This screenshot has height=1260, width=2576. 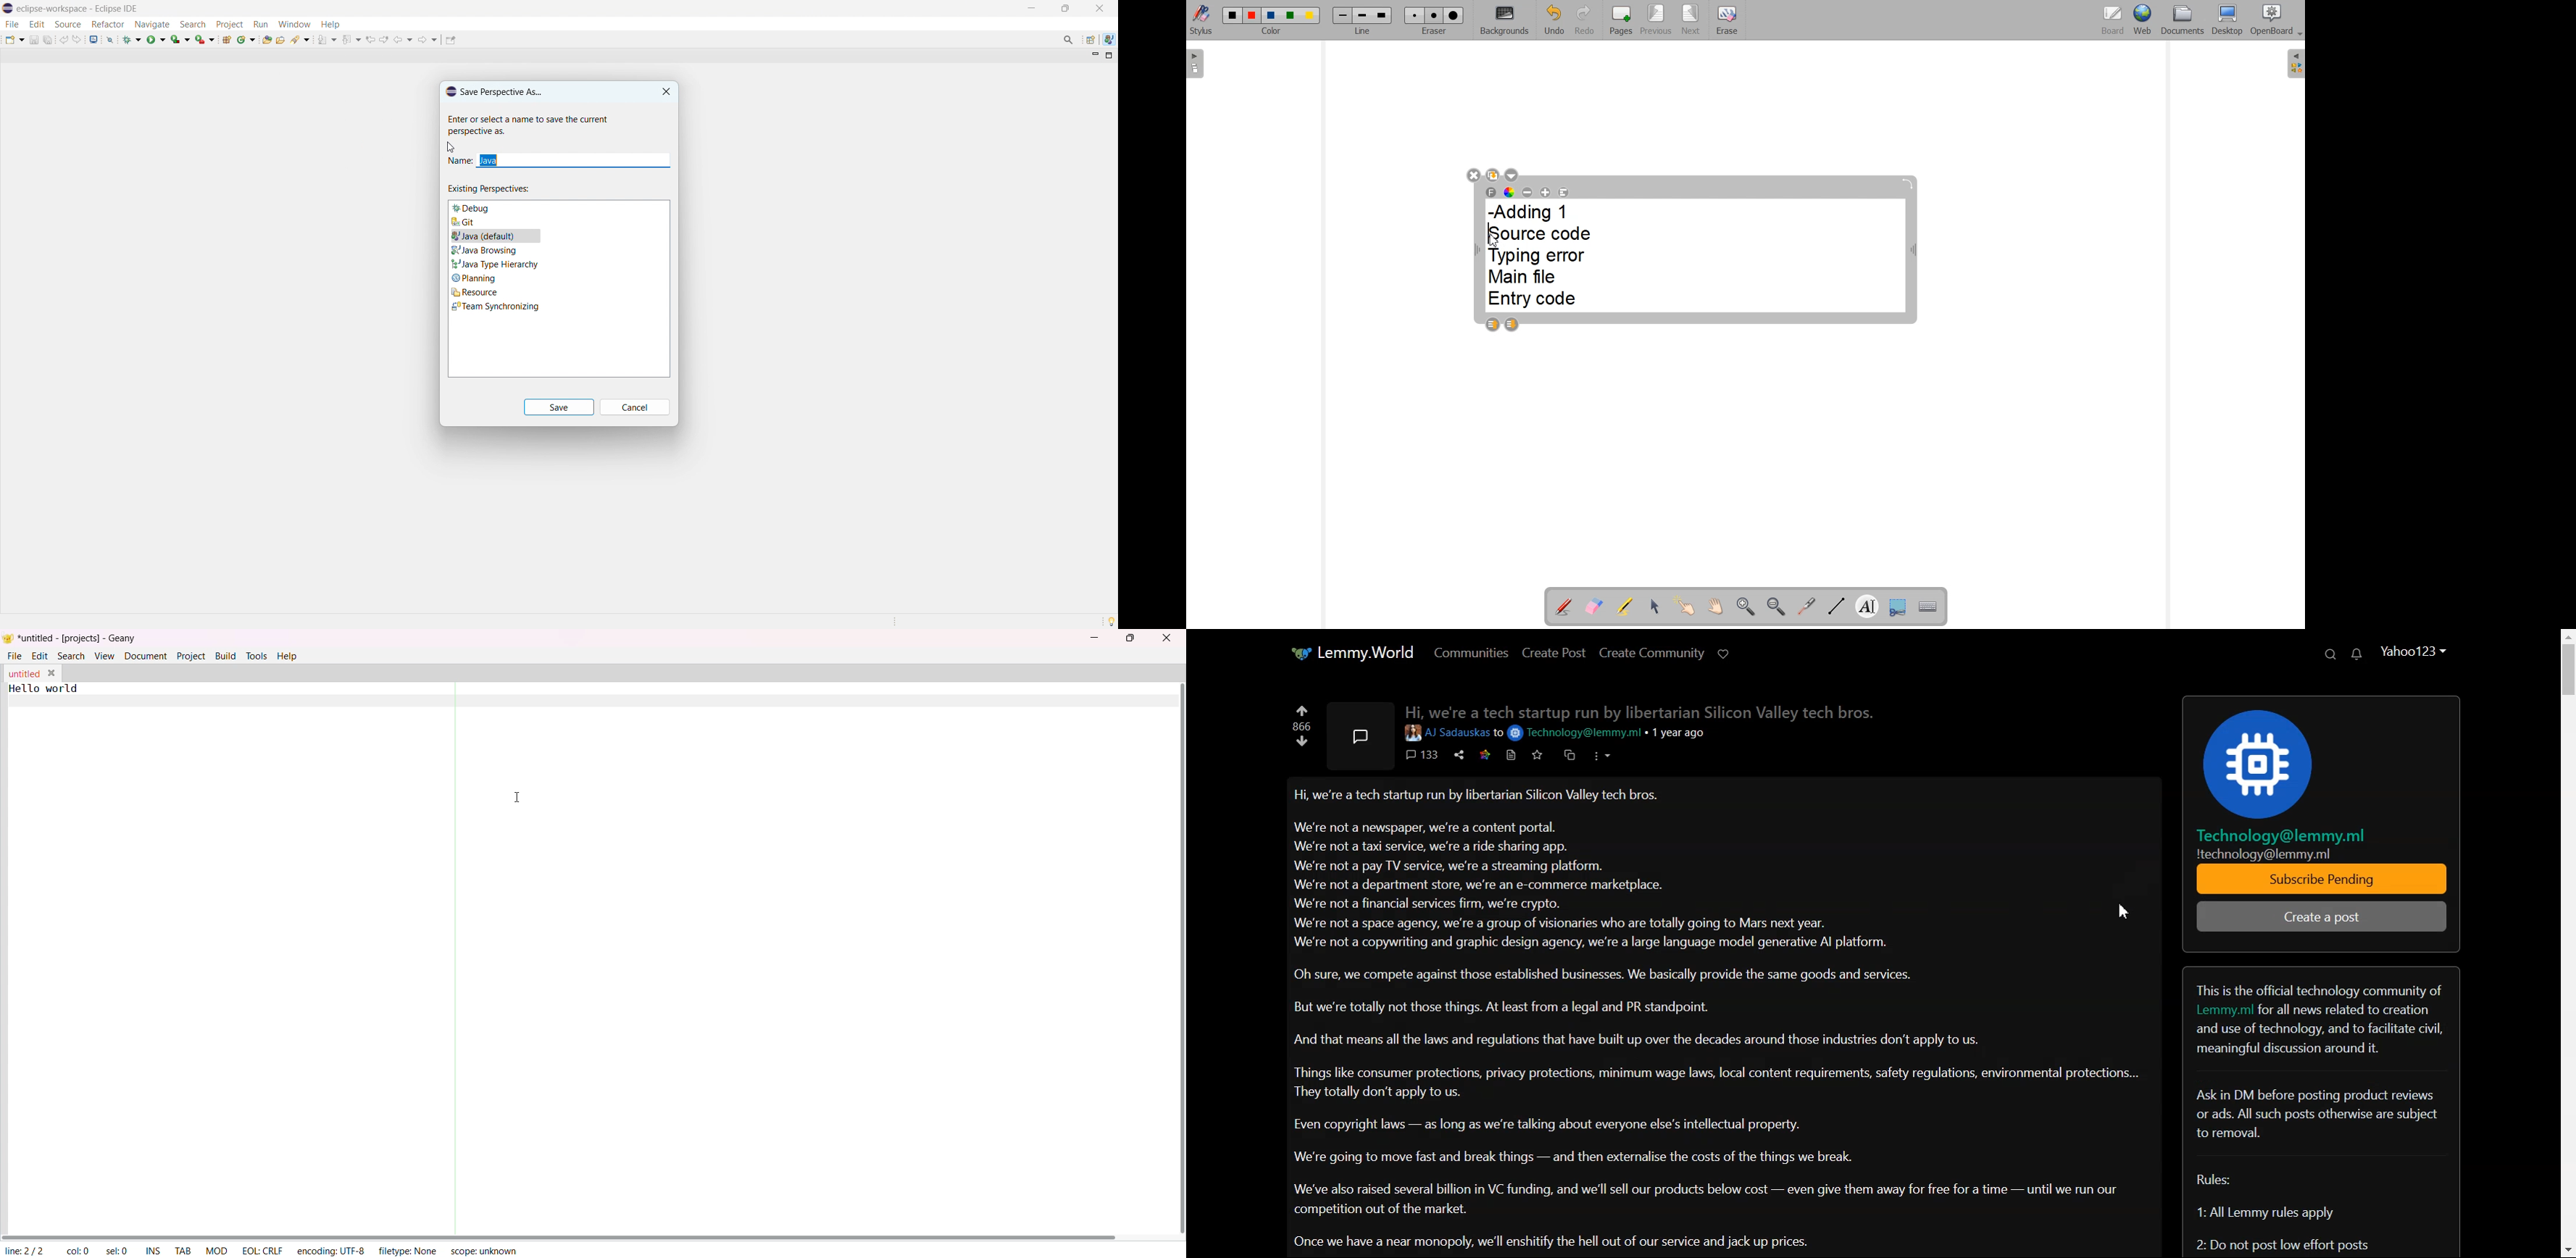 I want to click on This is the official technology community of Lemmy.ml for all news related to creation and use of technology, and to facilitate civil, meaningful discussion around it. Ask in DM before posting product reviews or ads. All such posts otherwise are subject to removal., so click(x=2322, y=1084).